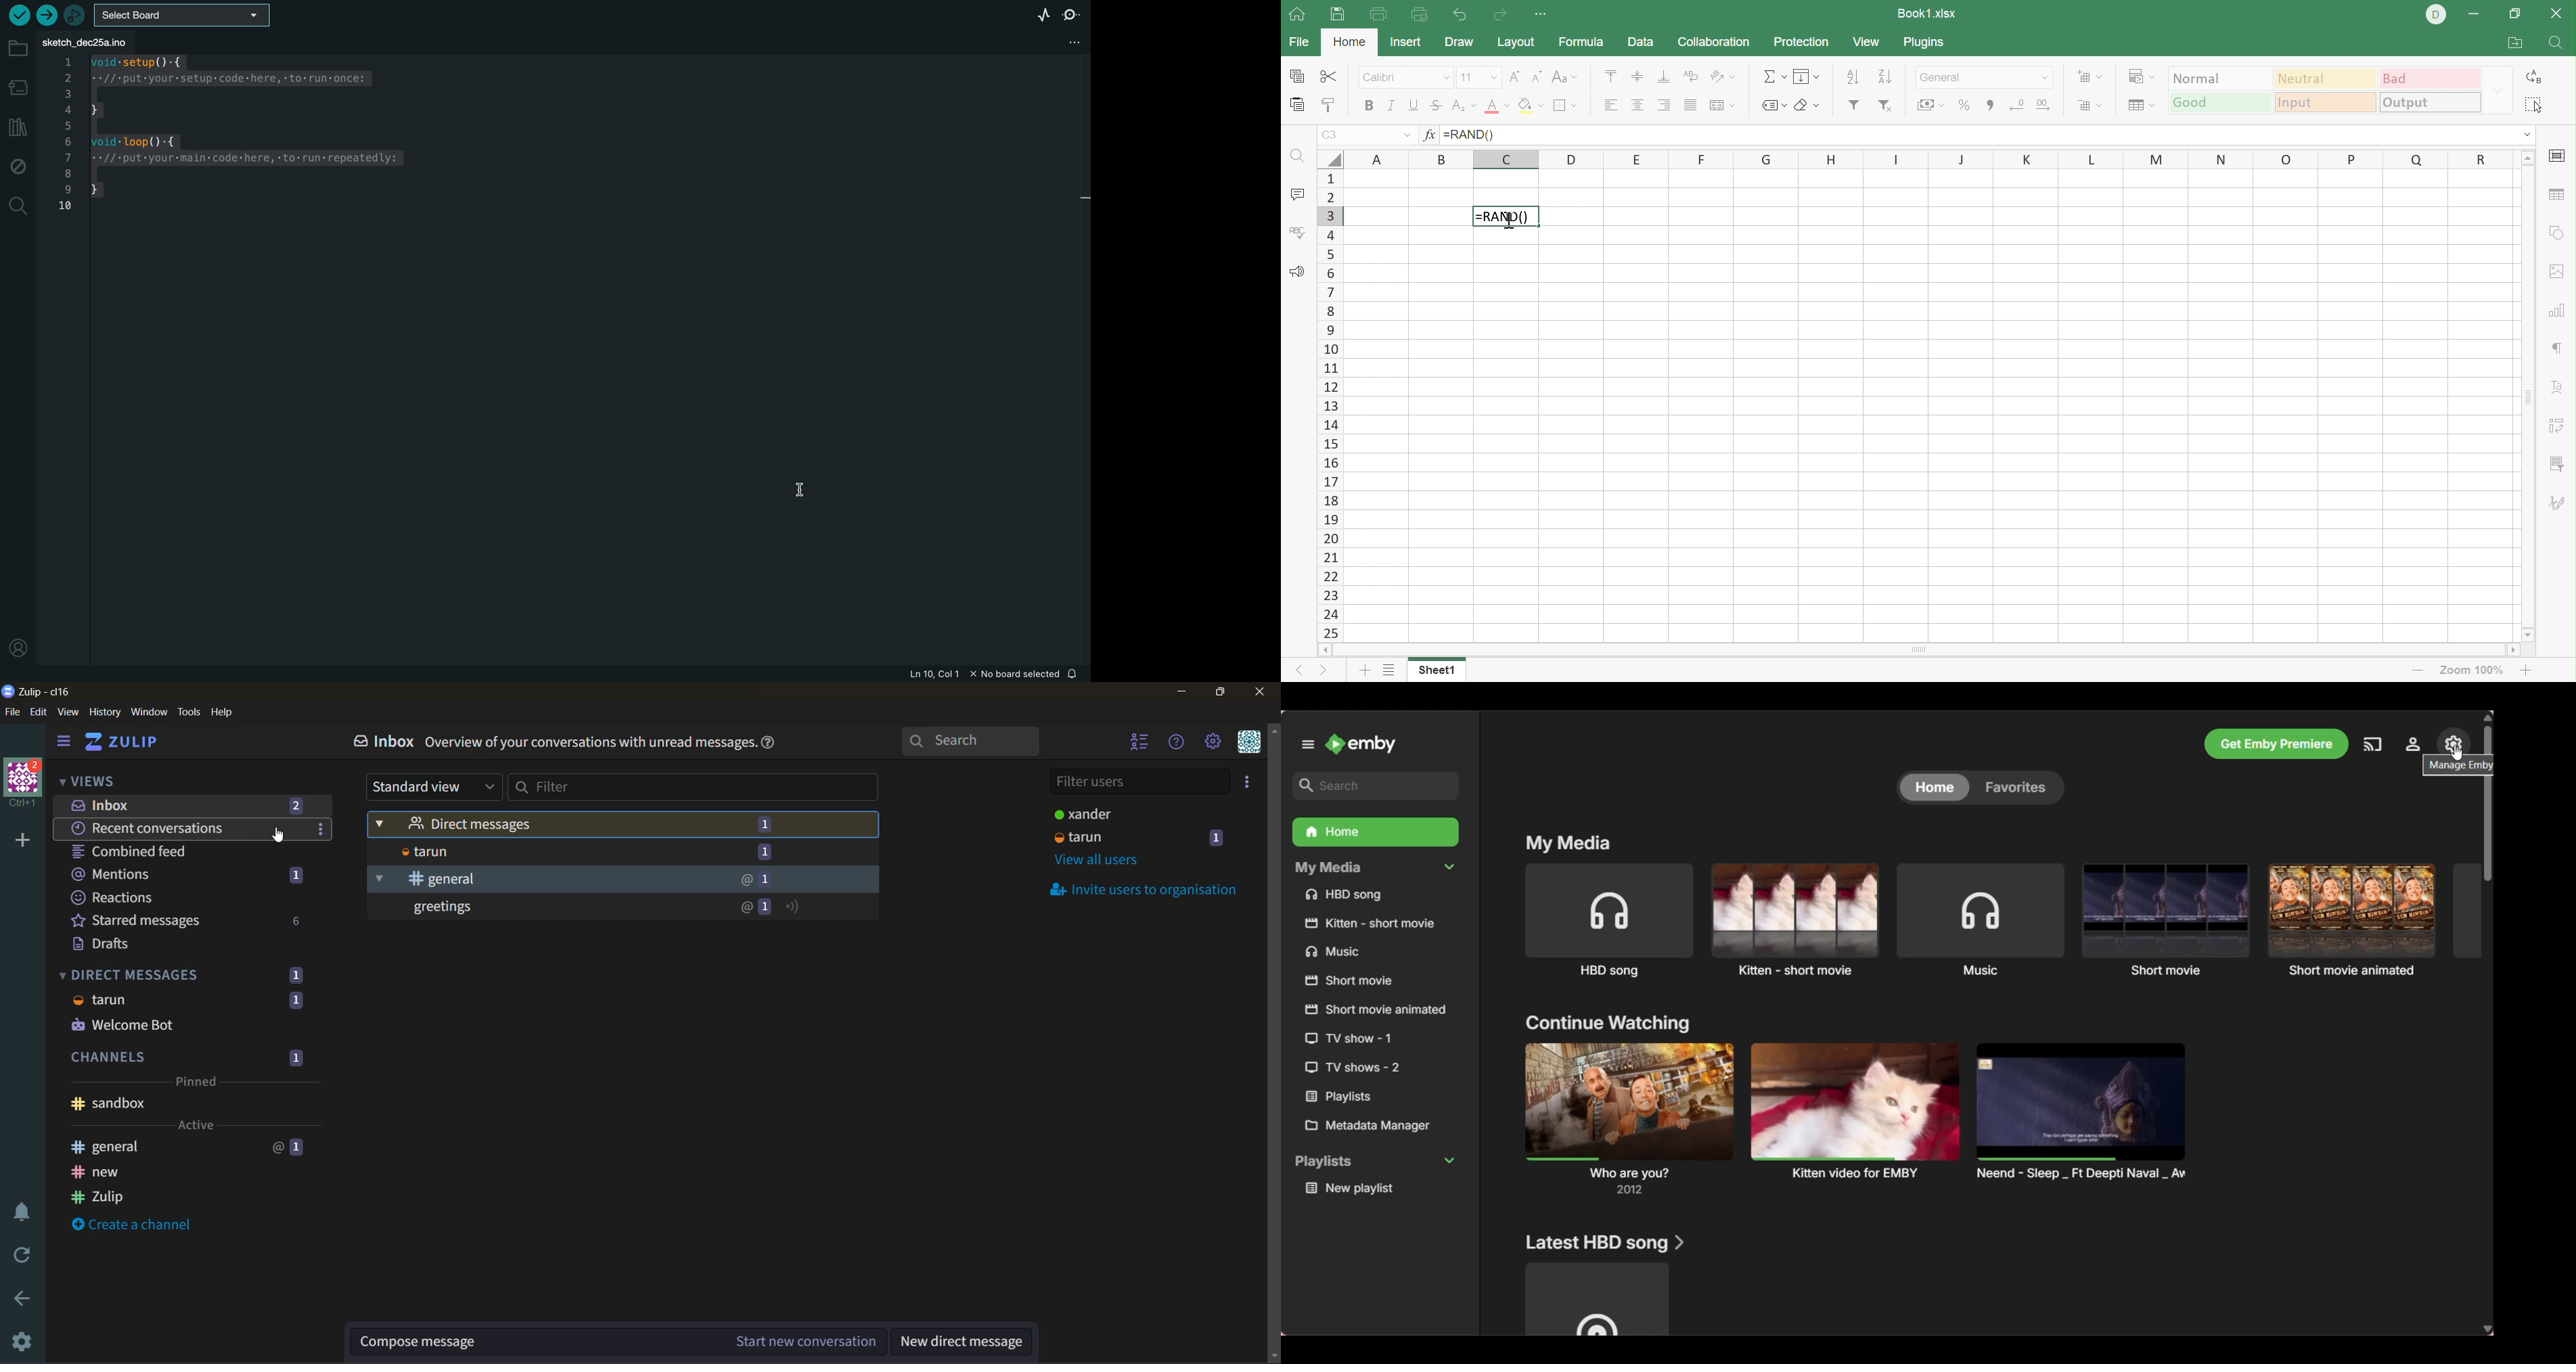 The width and height of the screenshot is (2576, 1372). Describe the element at coordinates (1565, 77) in the screenshot. I see `Change case` at that location.